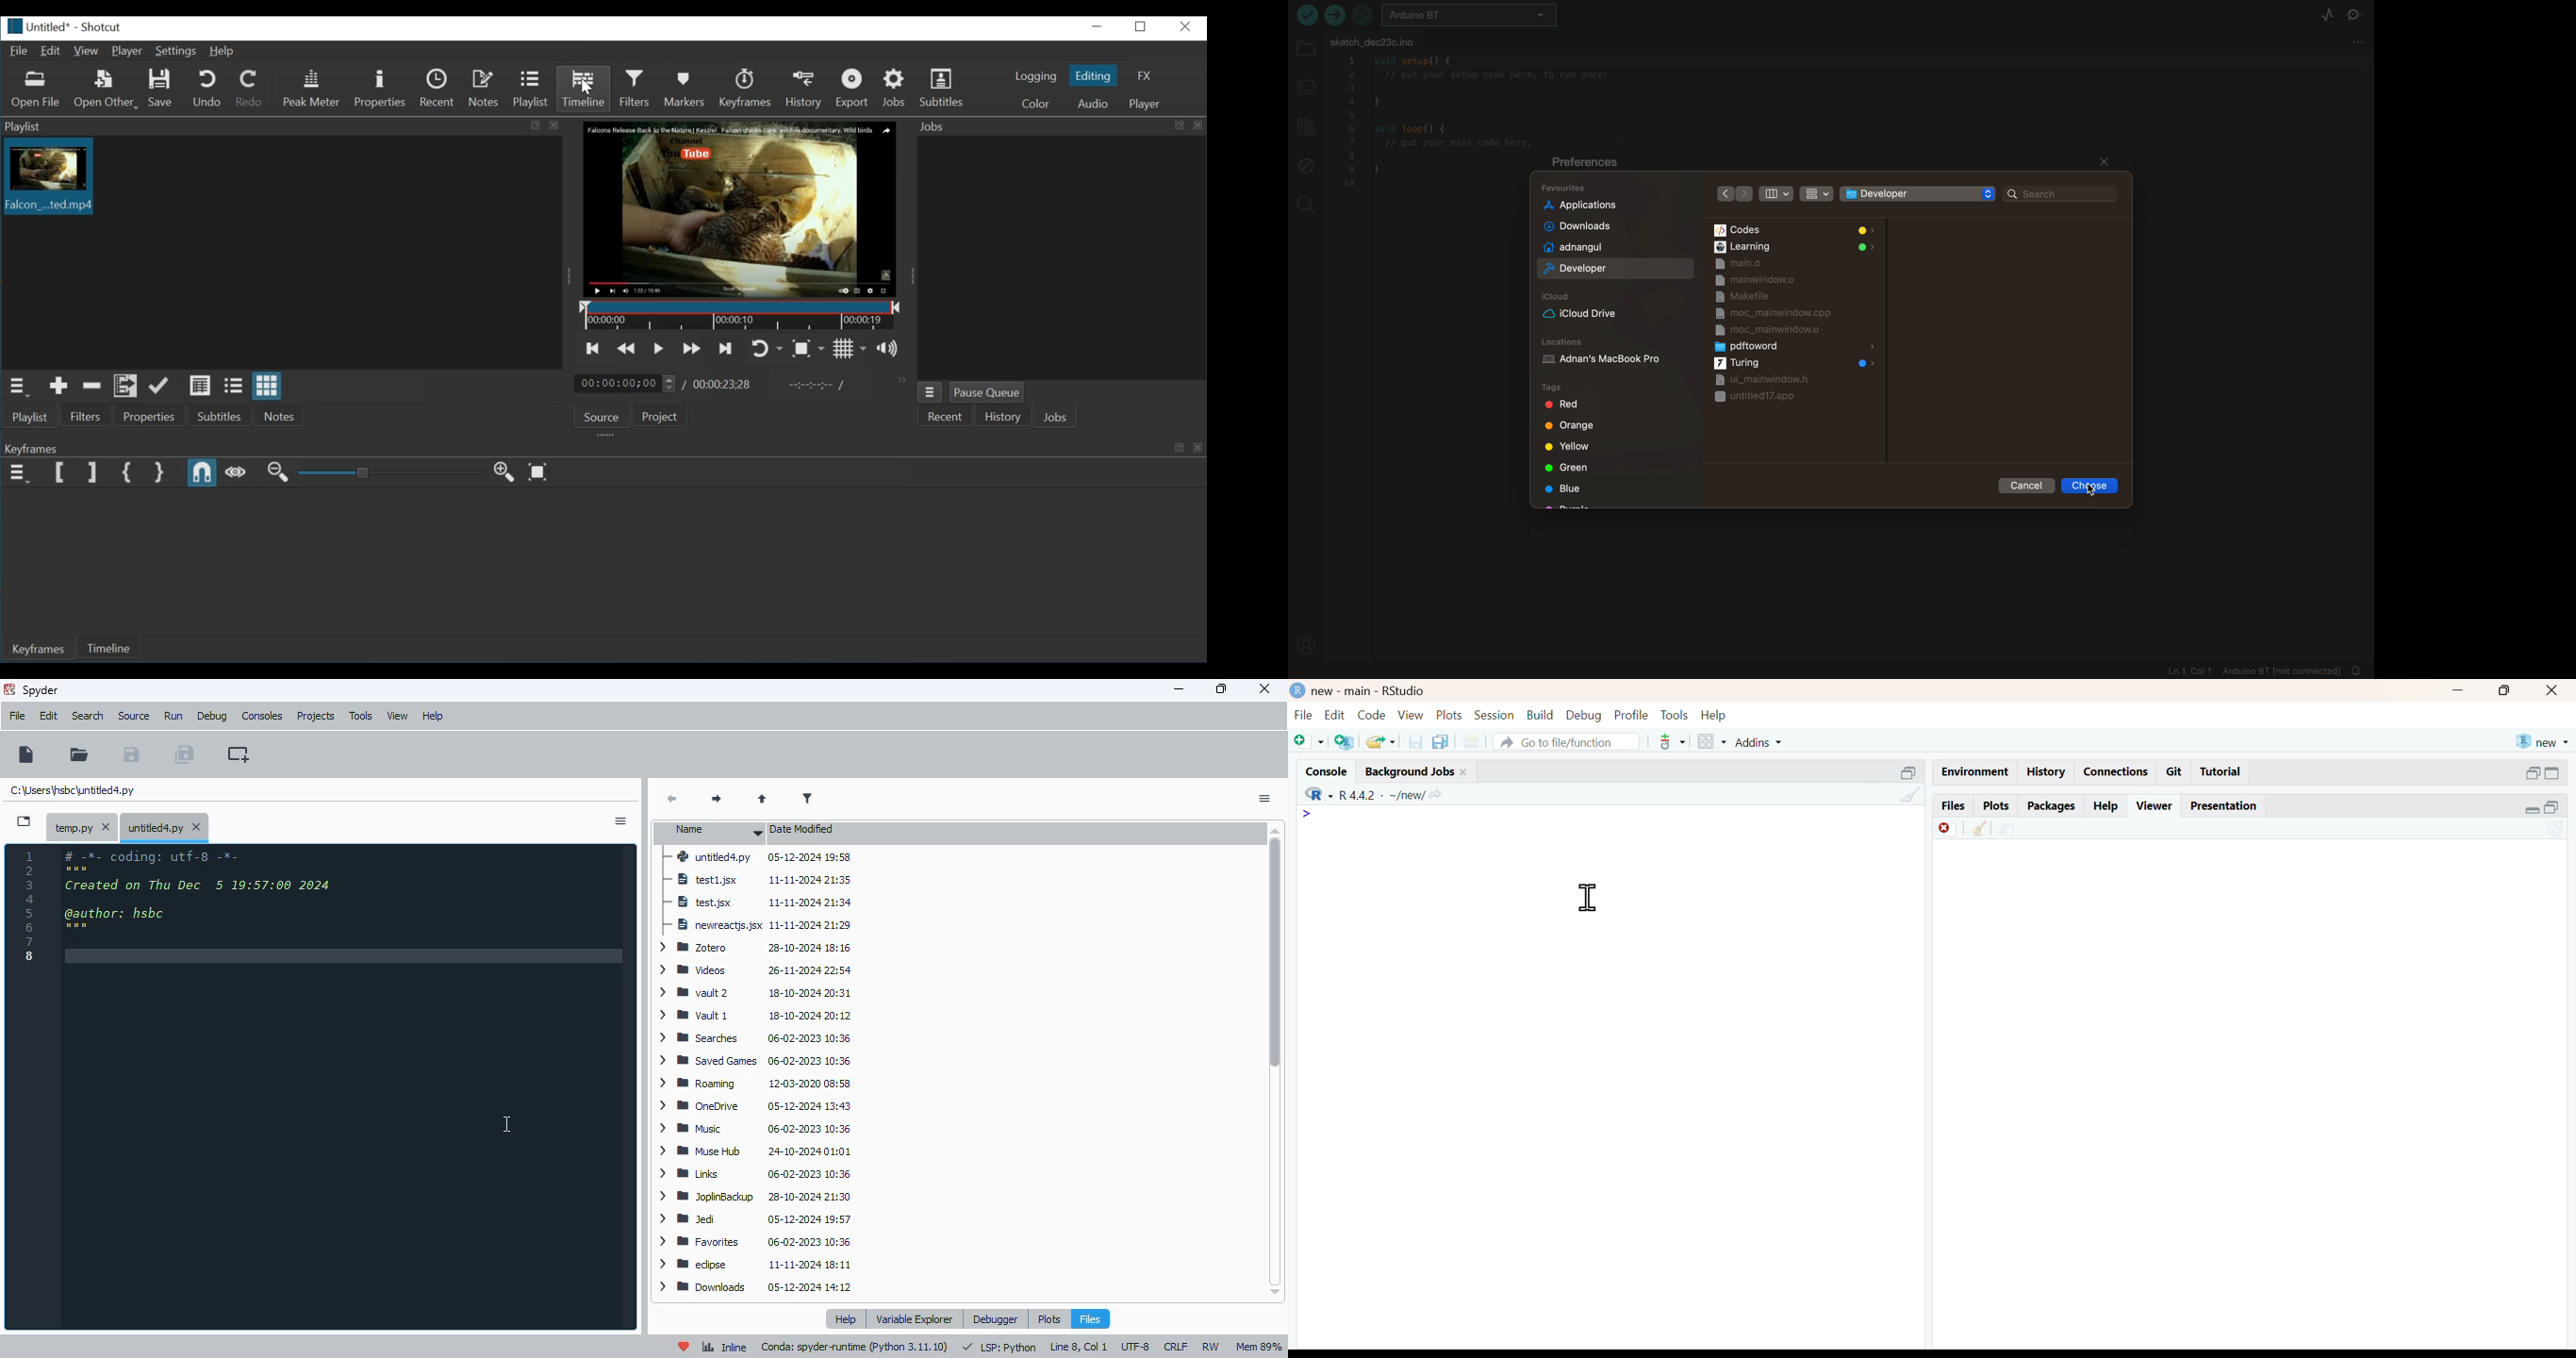 This screenshot has width=2576, height=1372. What do you see at coordinates (999, 419) in the screenshot?
I see `History` at bounding box center [999, 419].